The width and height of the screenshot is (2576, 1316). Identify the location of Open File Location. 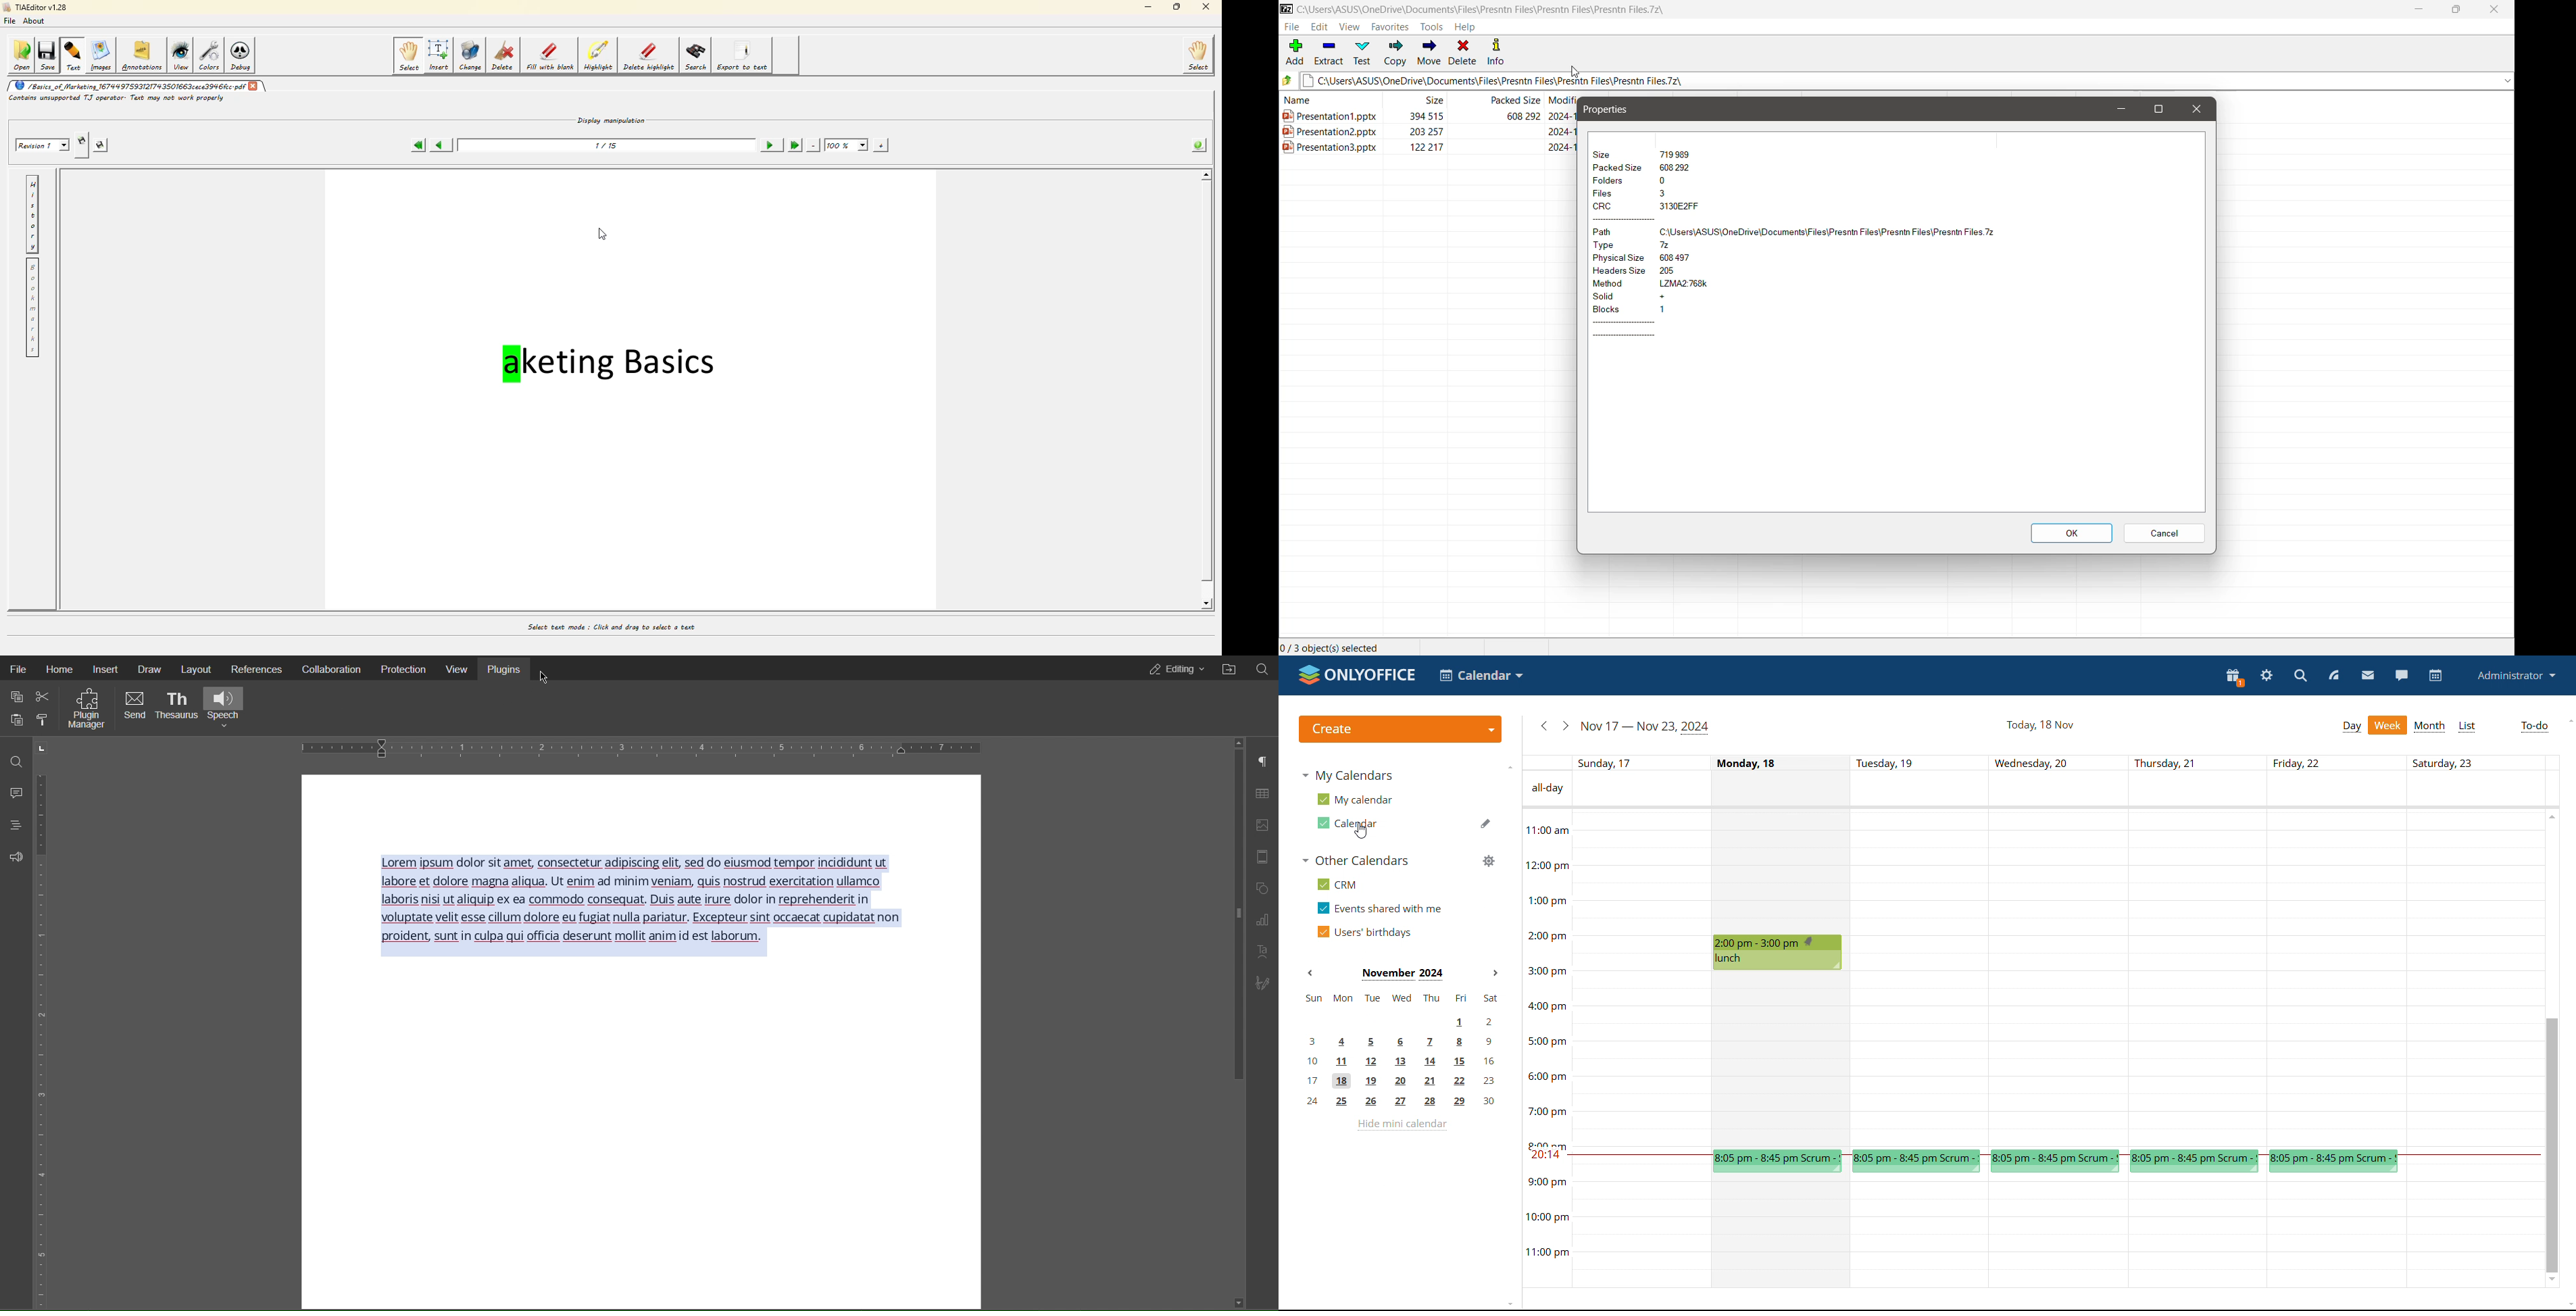
(1236, 668).